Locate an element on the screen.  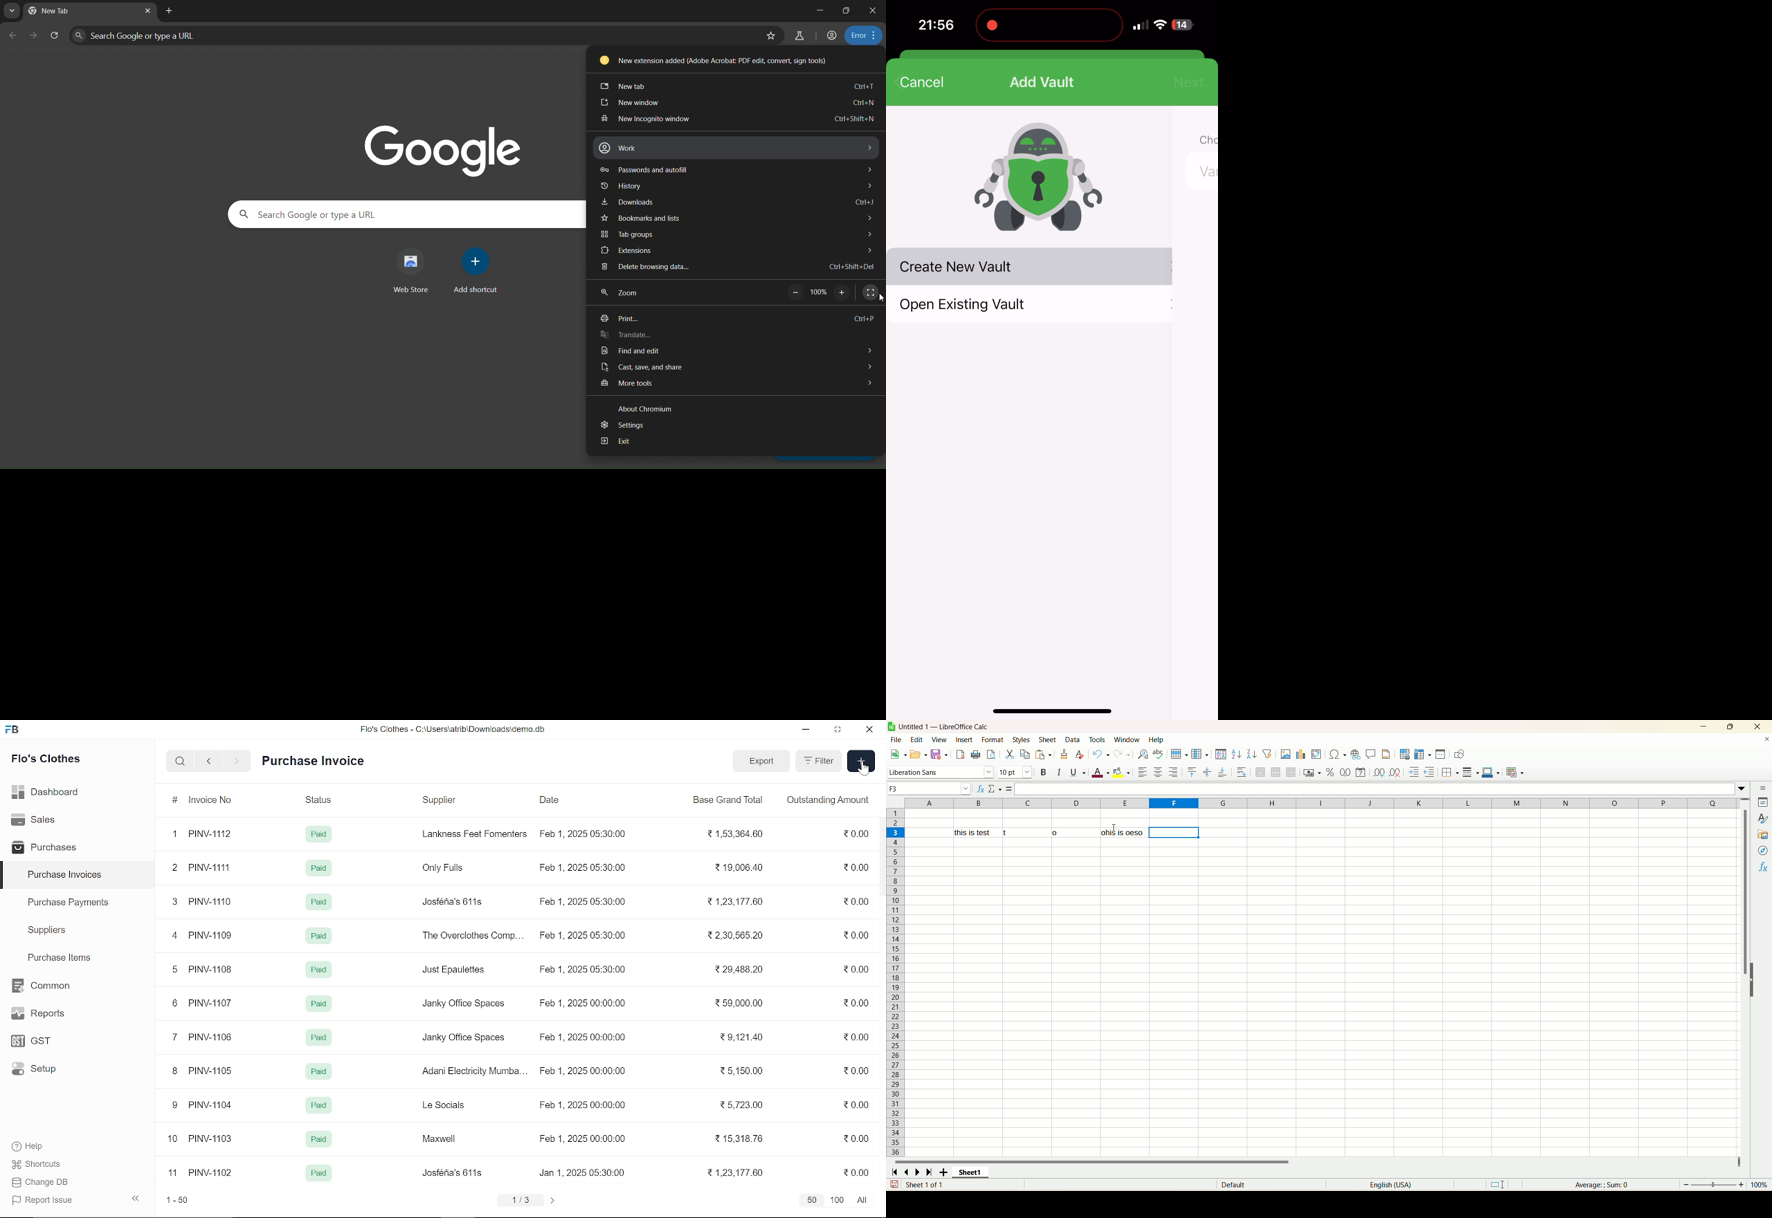
border style is located at coordinates (1470, 773).